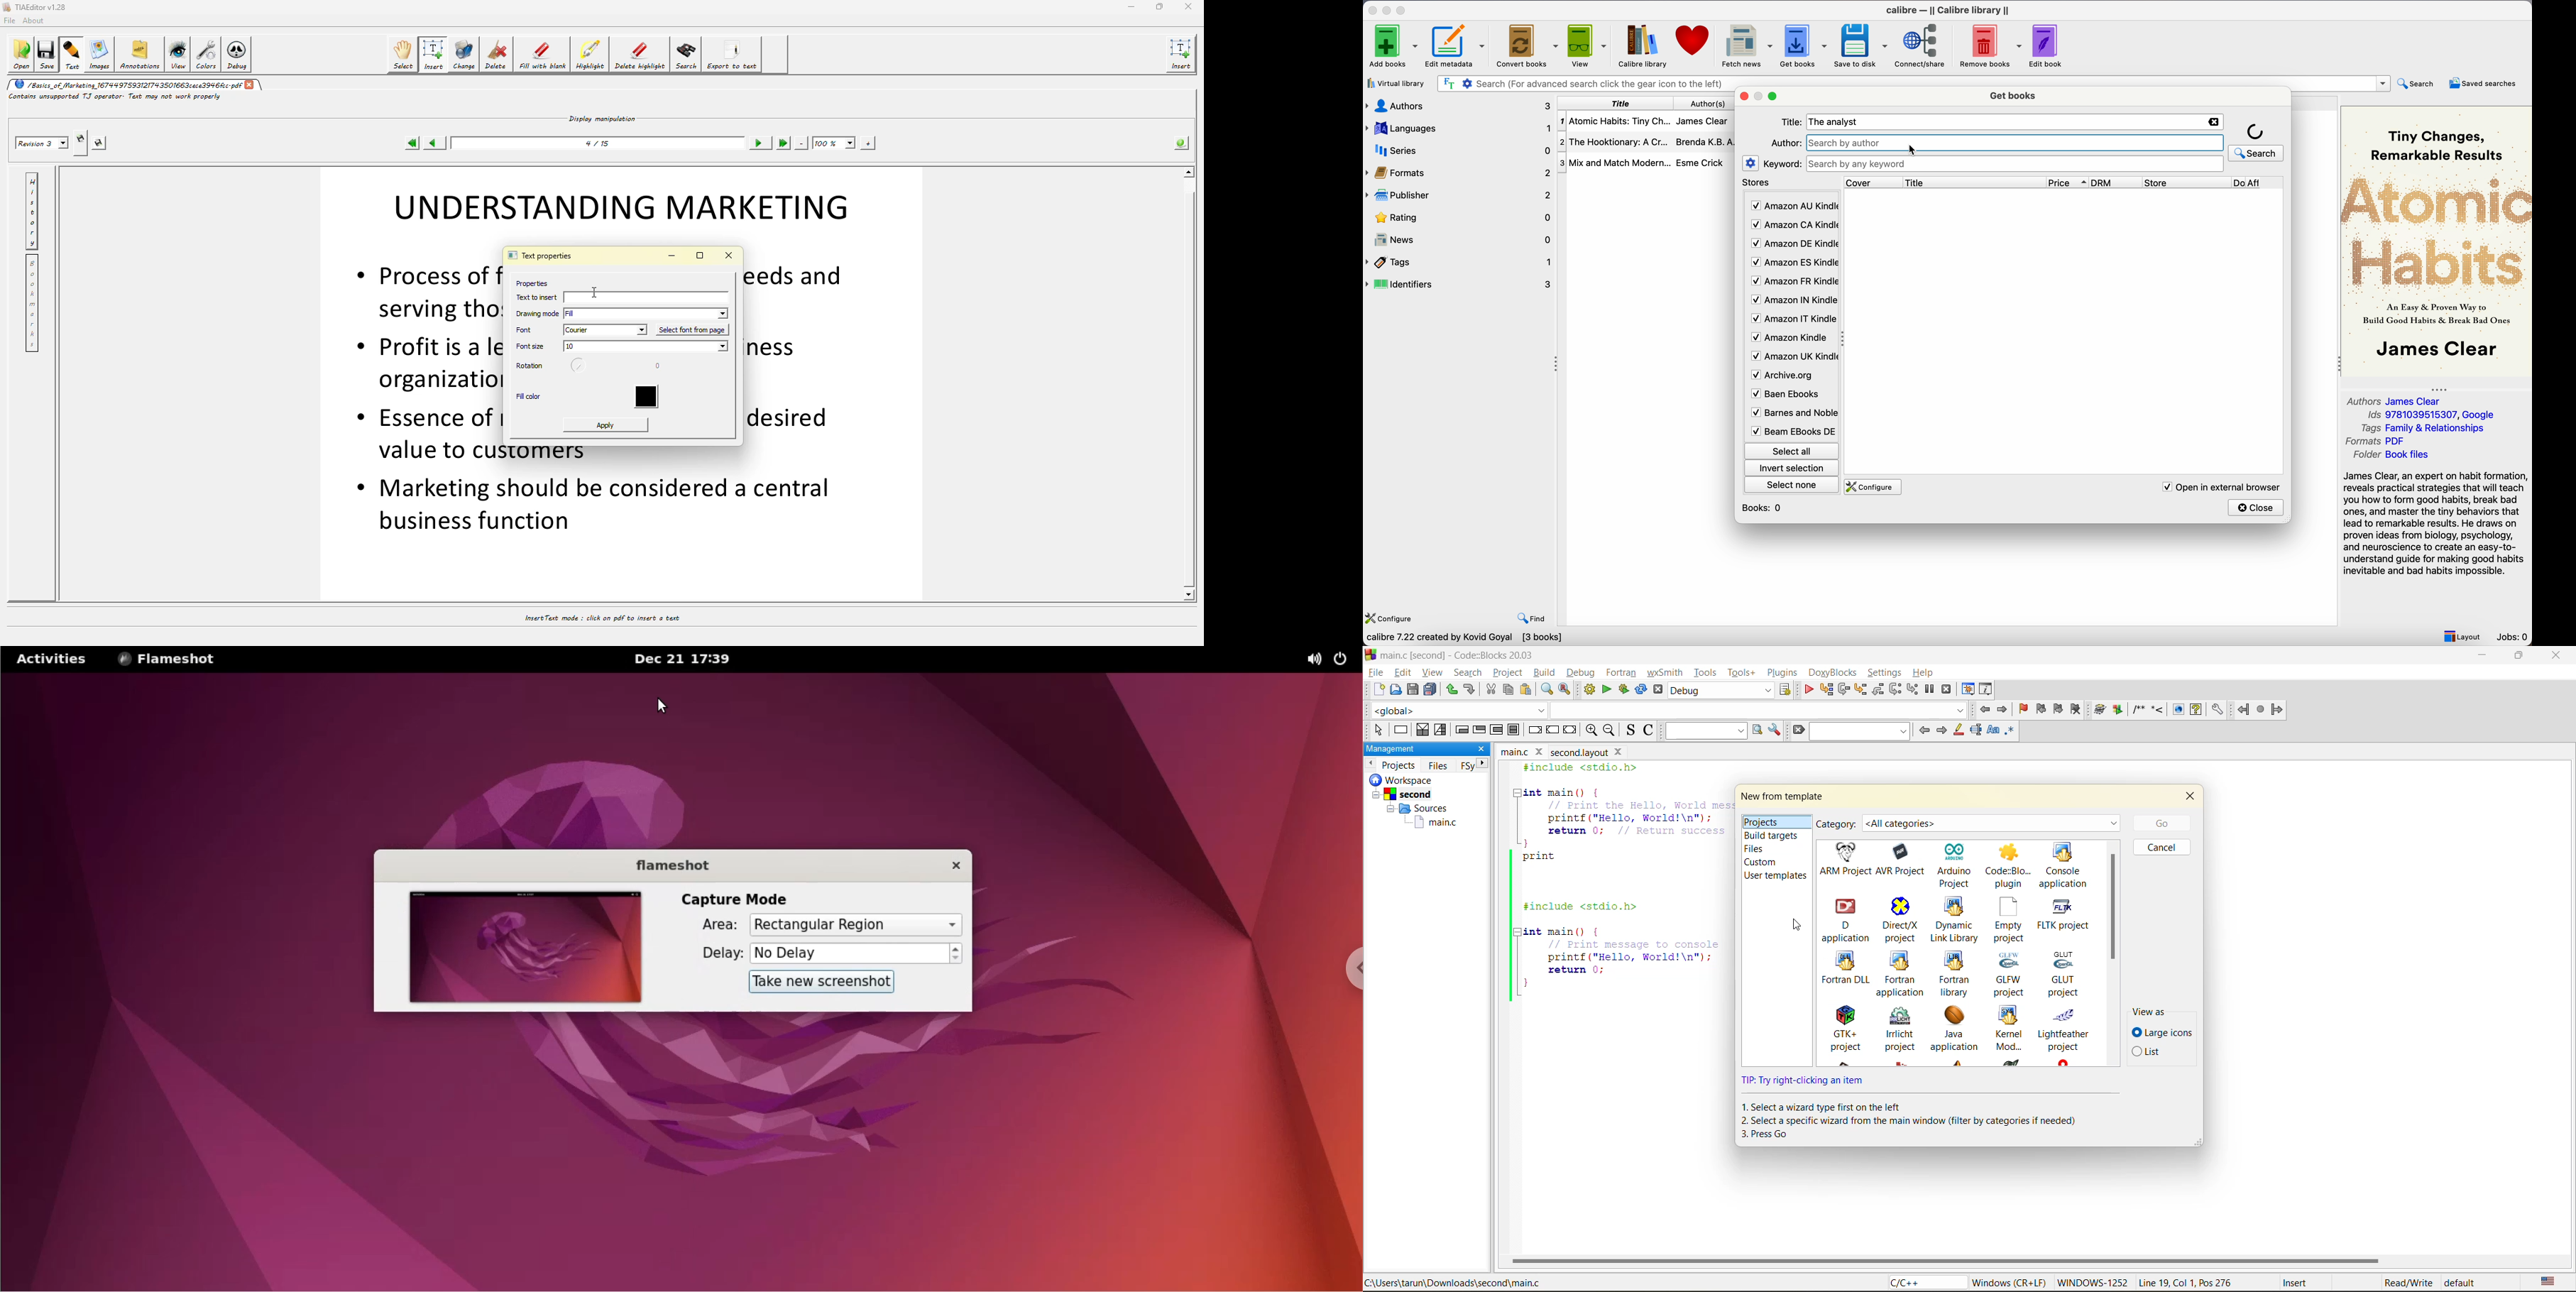  What do you see at coordinates (2023, 709) in the screenshot?
I see `toggle bookmark` at bounding box center [2023, 709].